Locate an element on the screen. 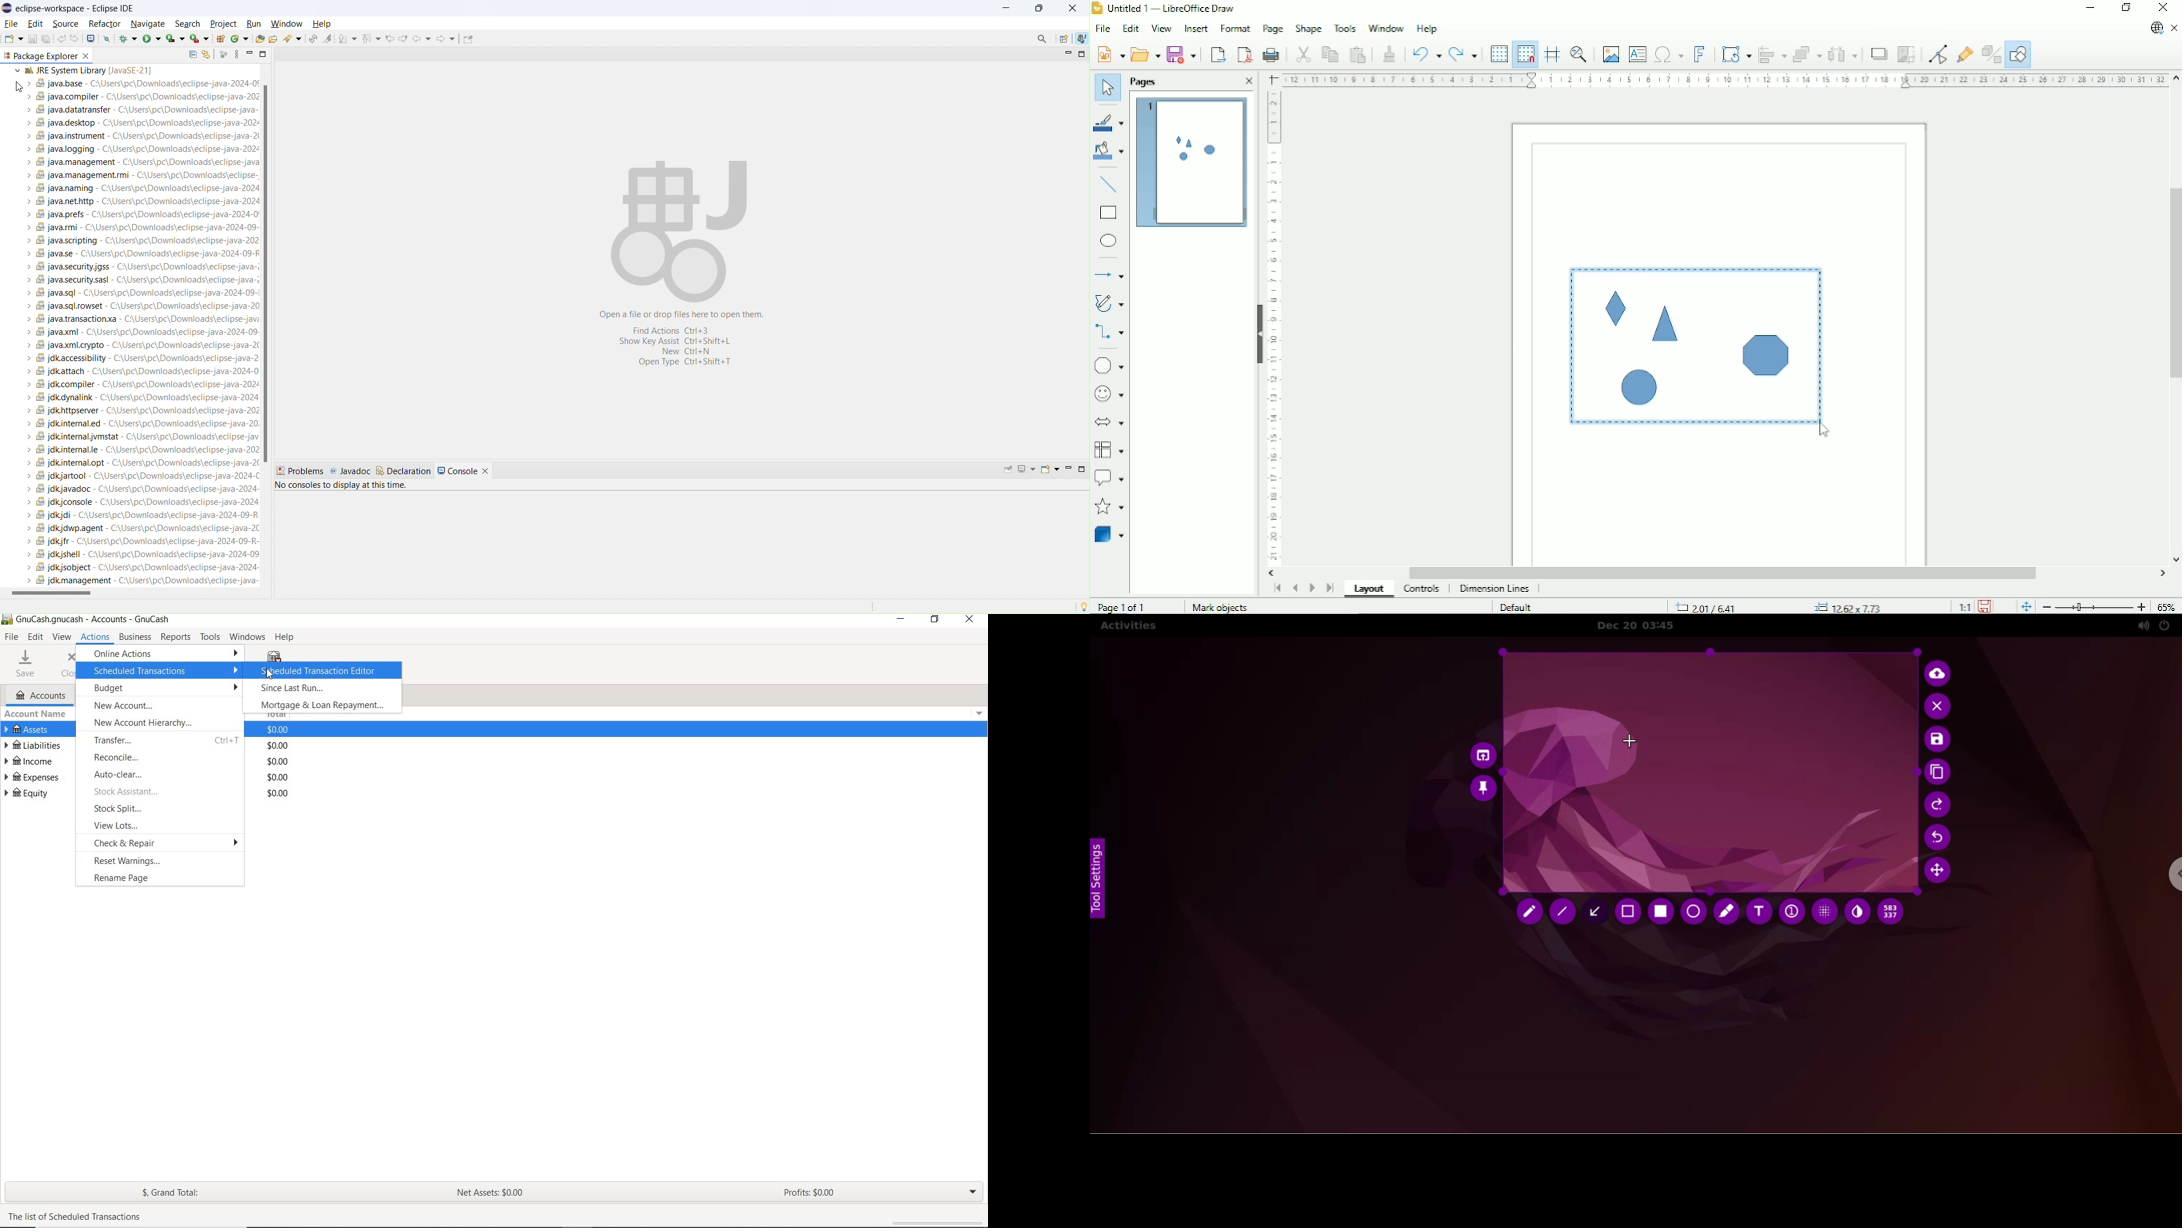 This screenshot has height=1232, width=2184. Window is located at coordinates (1386, 27).